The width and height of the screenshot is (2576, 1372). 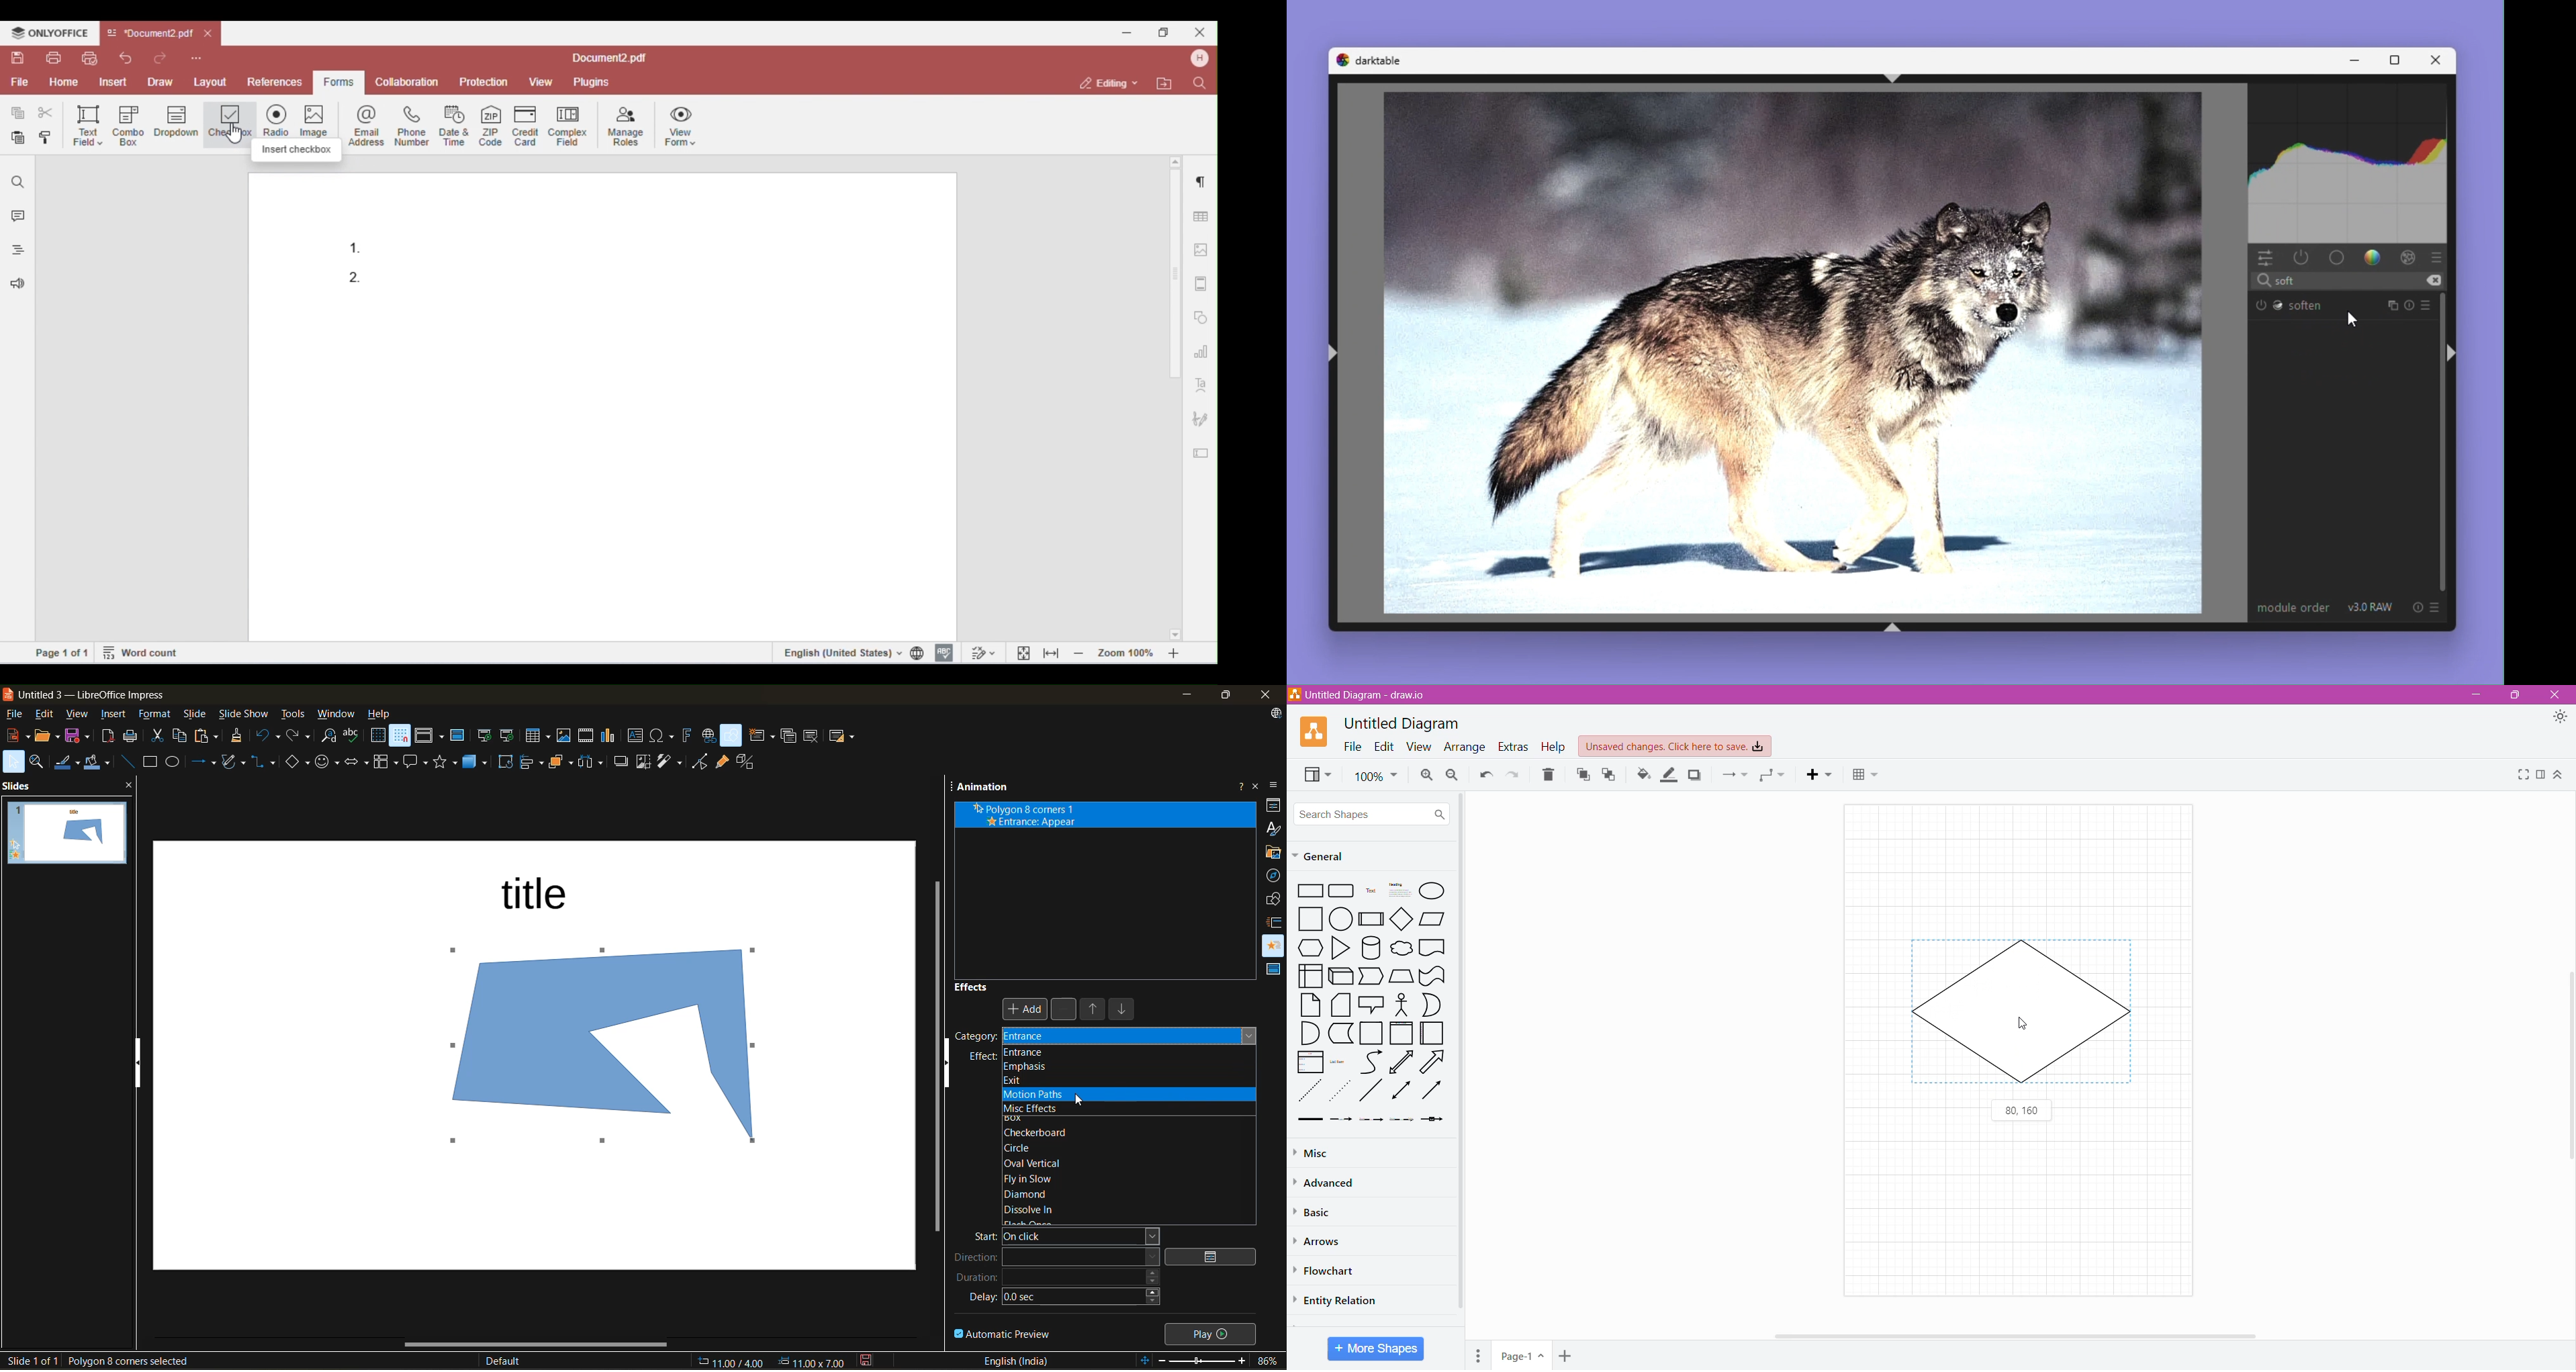 I want to click on Item List, so click(x=1310, y=1062).